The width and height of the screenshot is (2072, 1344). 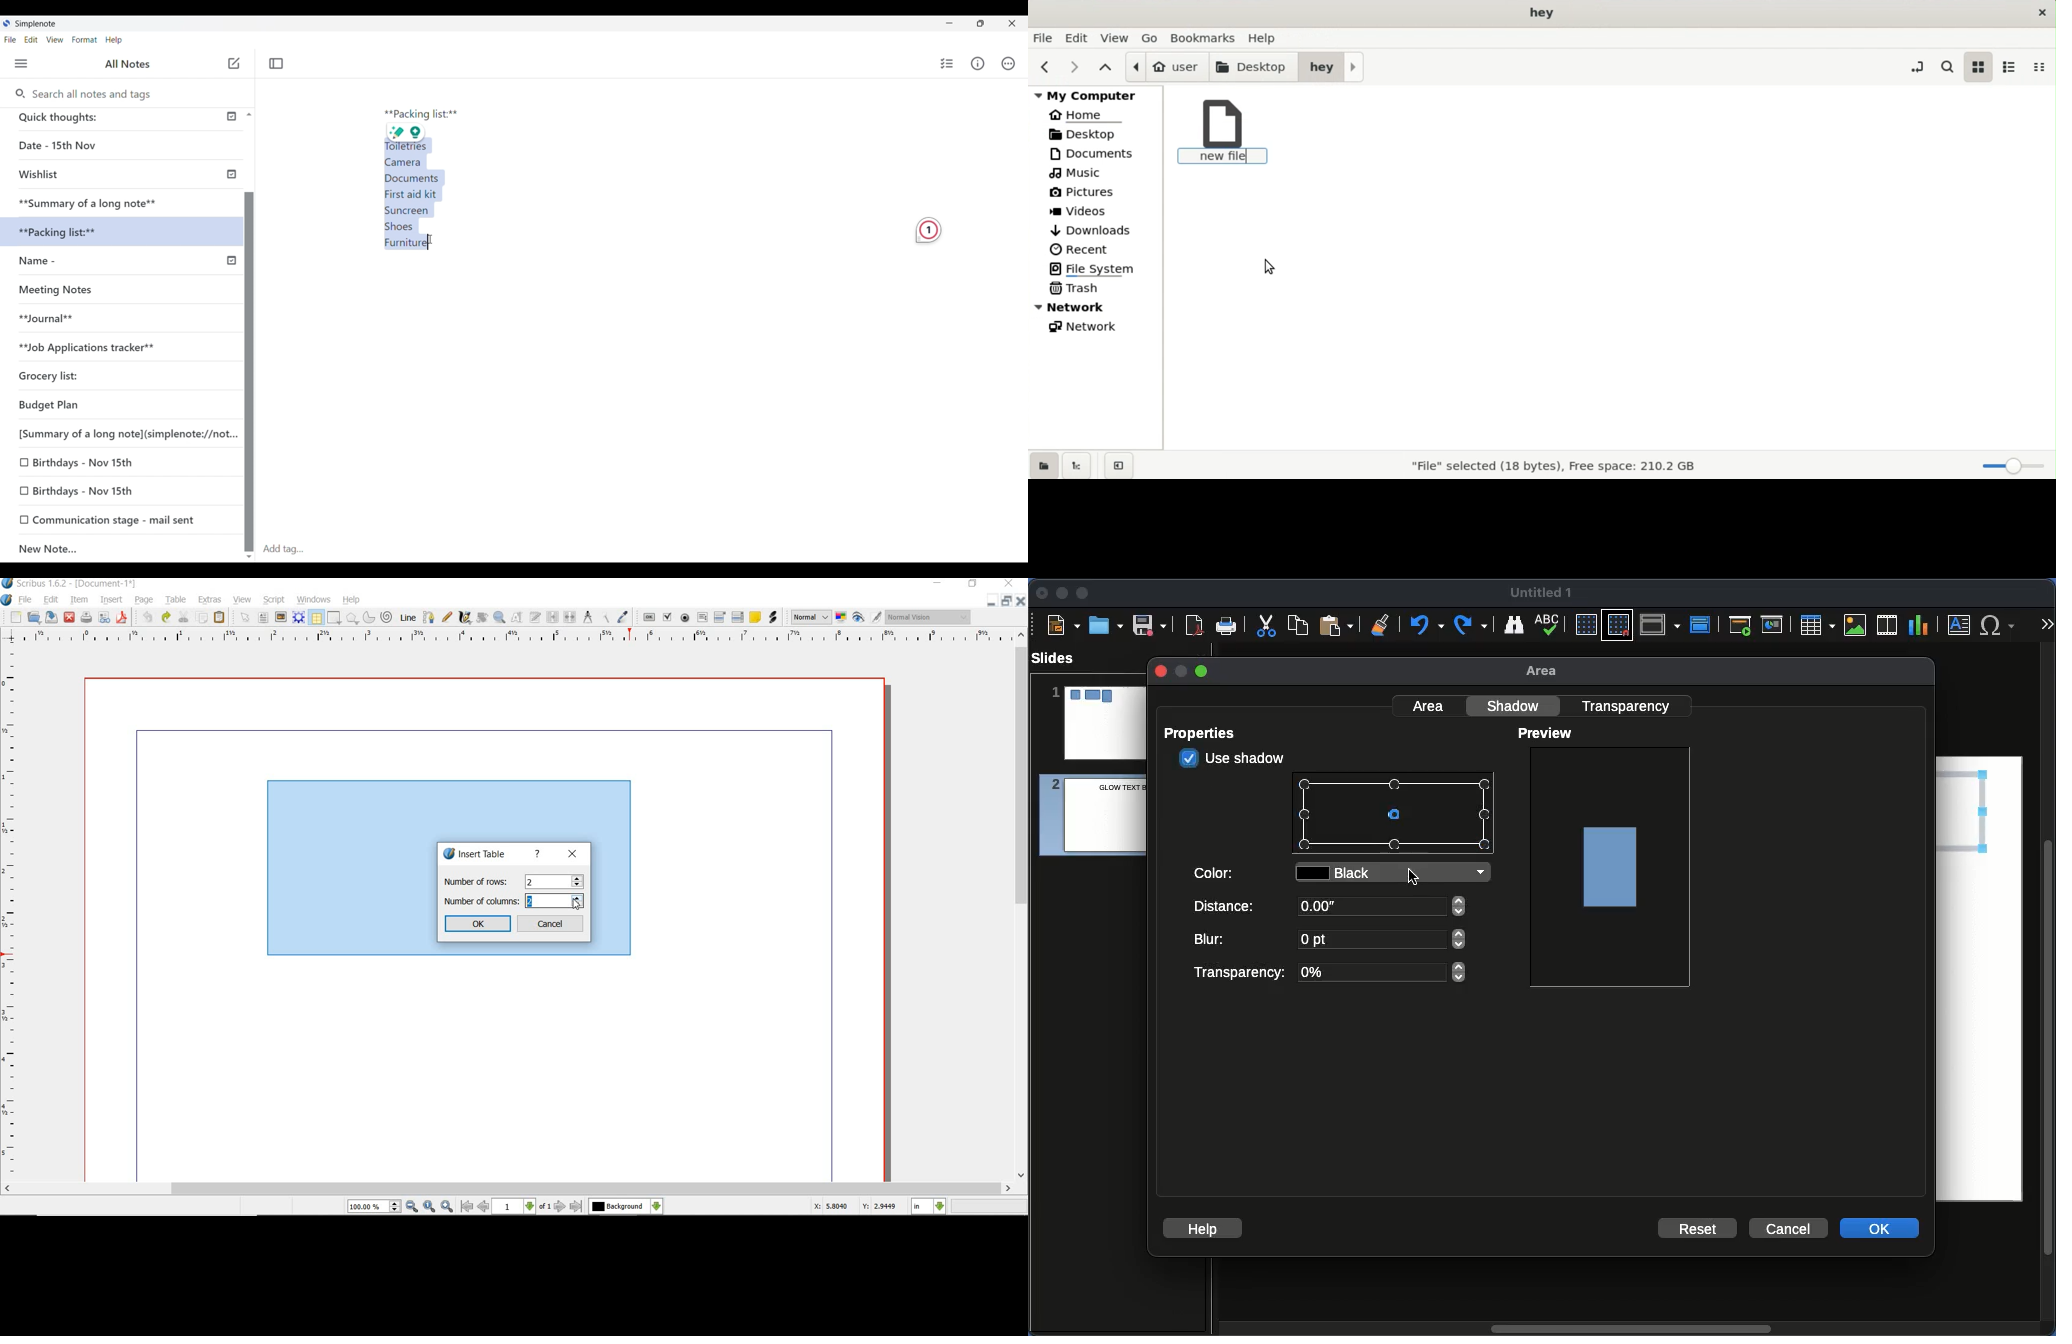 What do you see at coordinates (1881, 1227) in the screenshot?
I see `OK` at bounding box center [1881, 1227].